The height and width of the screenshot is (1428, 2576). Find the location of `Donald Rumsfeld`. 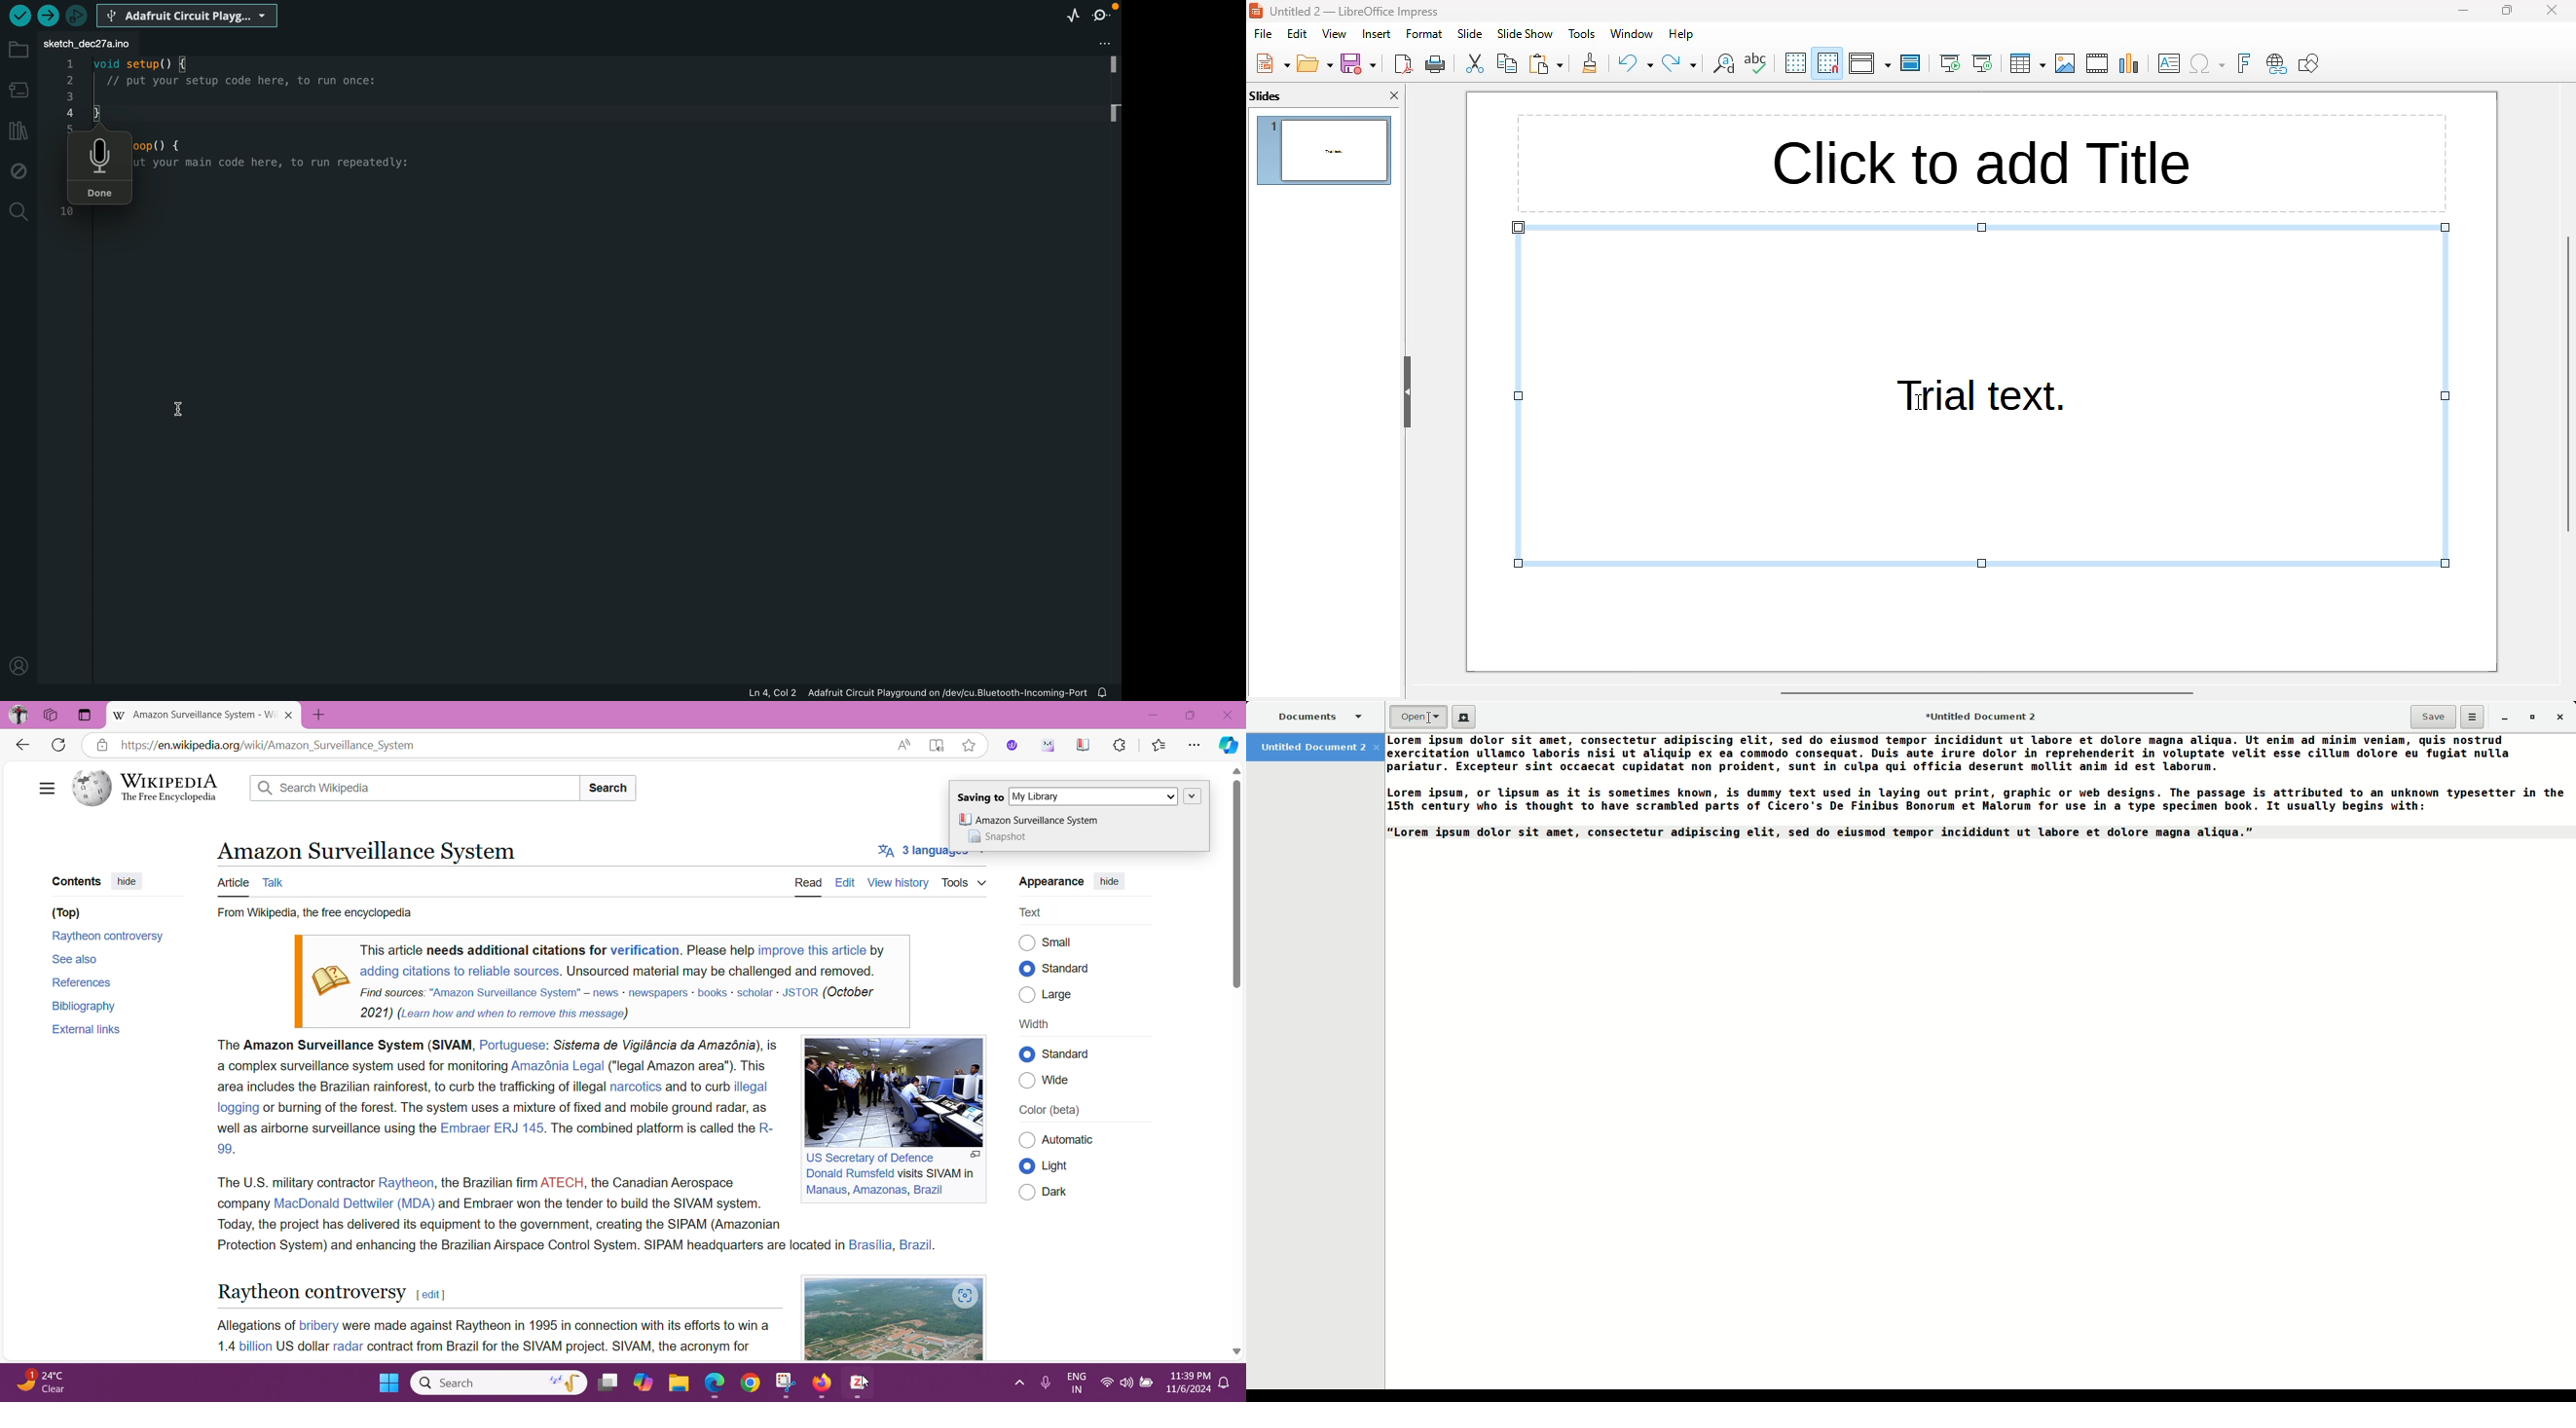

Donald Rumsfeld is located at coordinates (849, 1174).